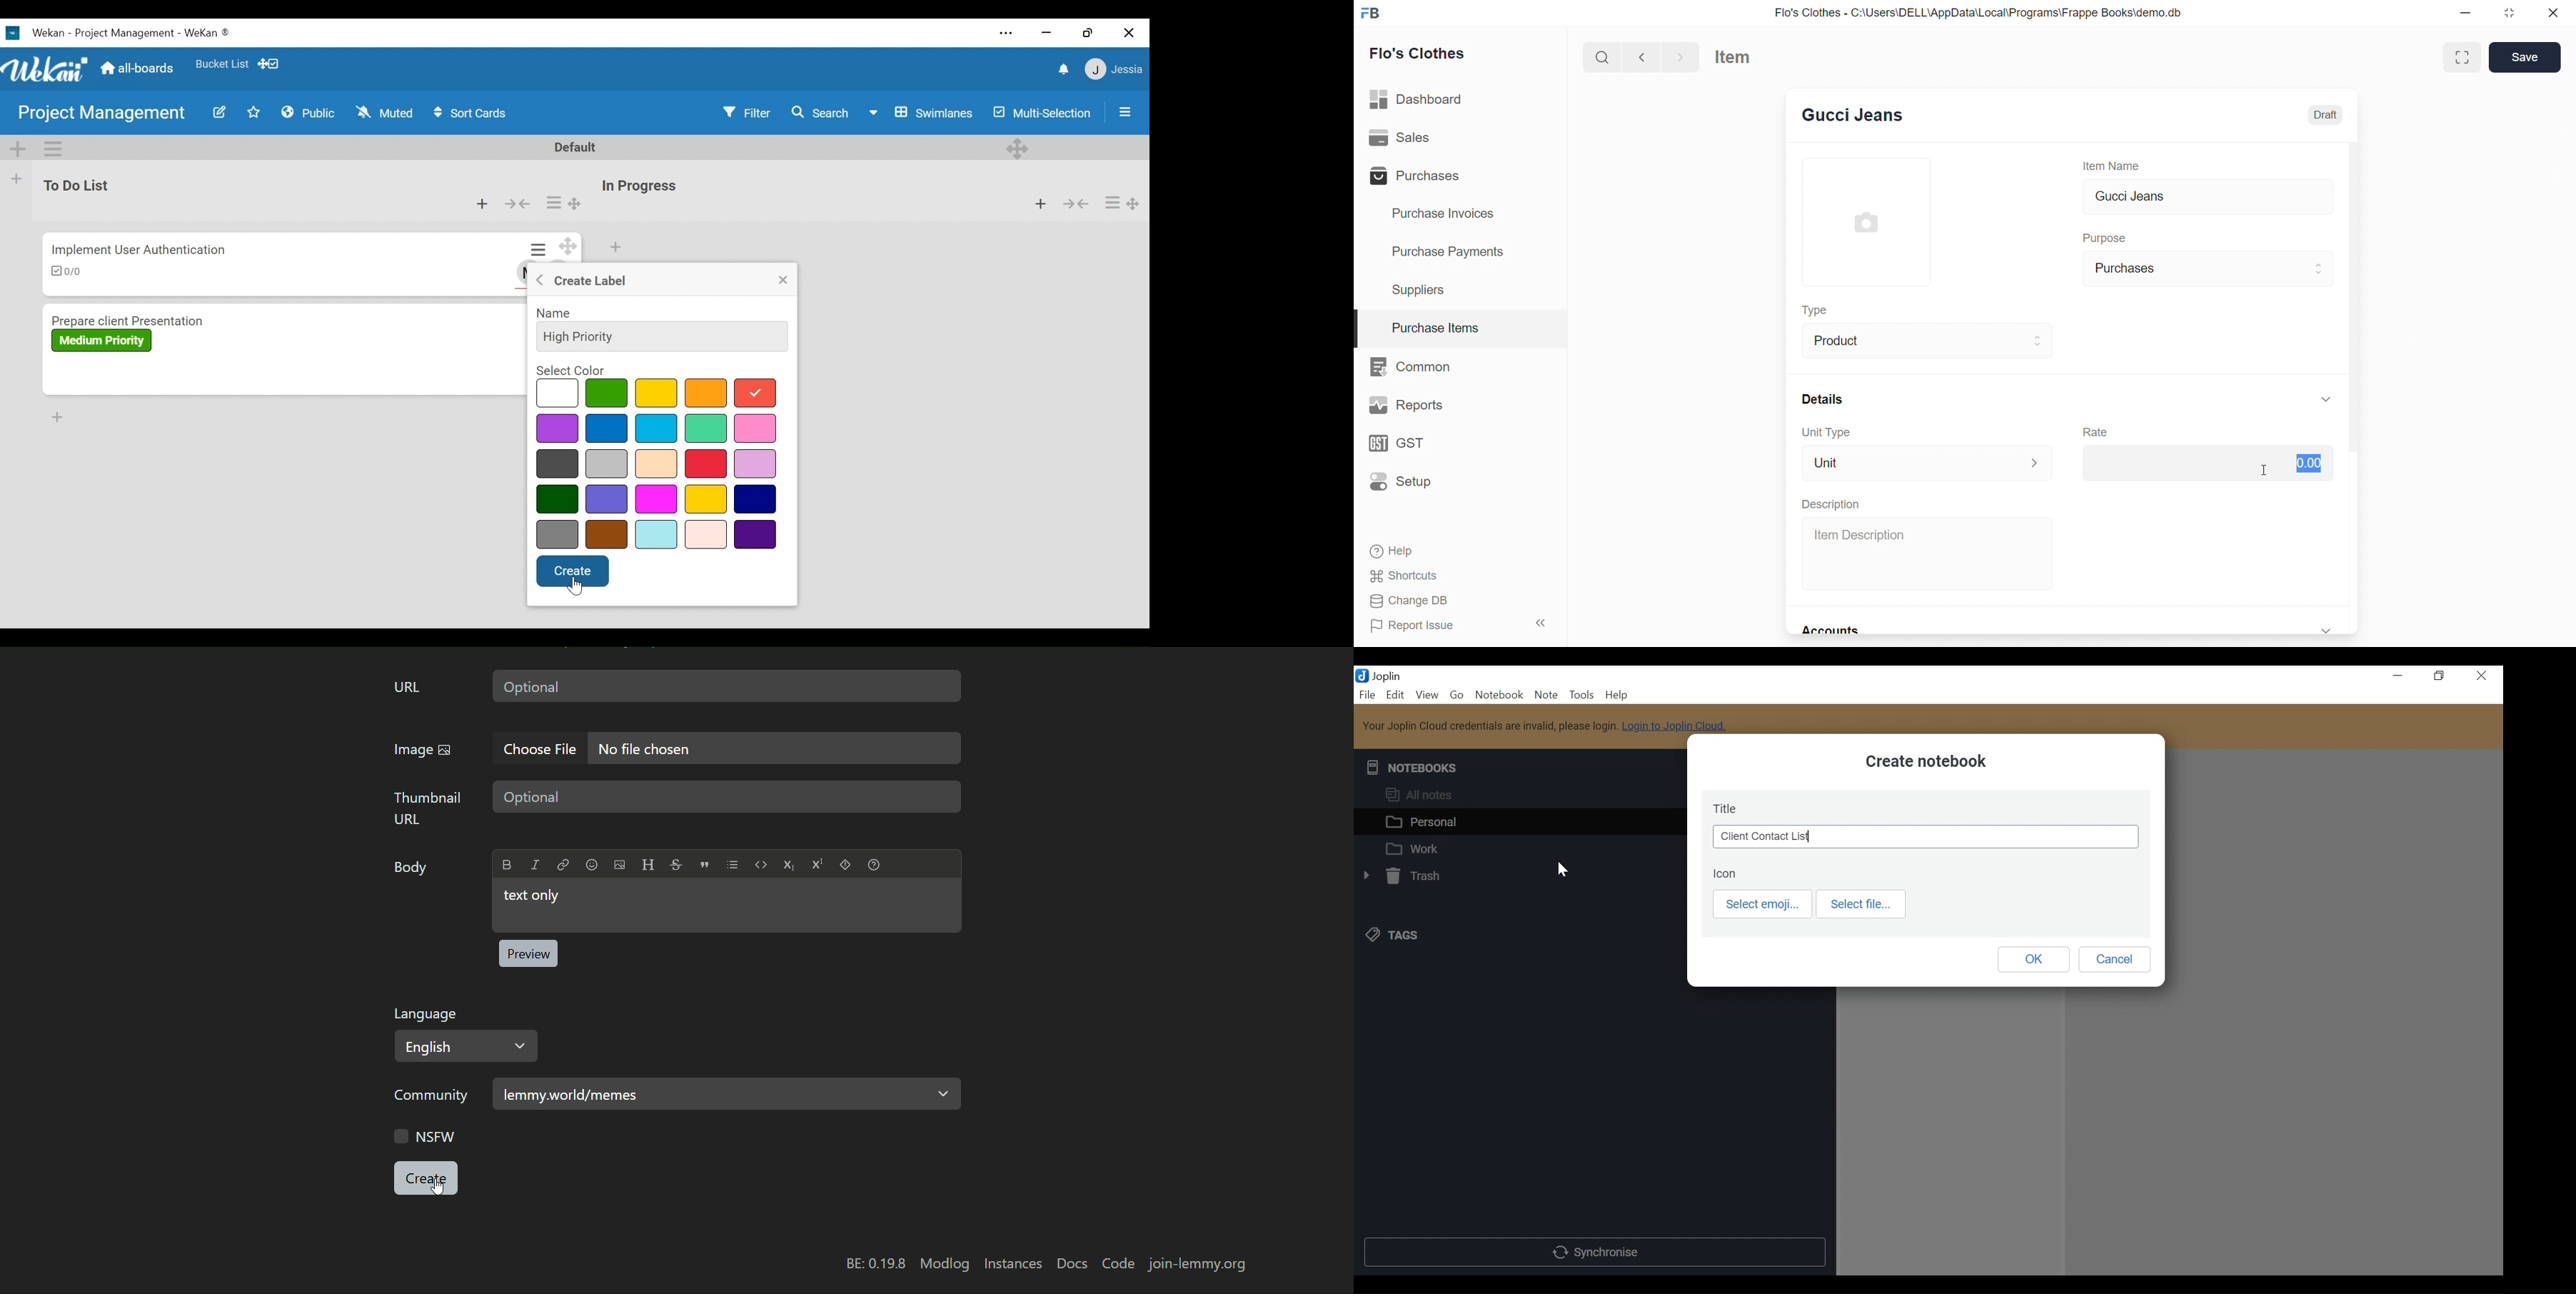 The height and width of the screenshot is (1316, 2576). Describe the element at coordinates (2327, 115) in the screenshot. I see `Draft` at that location.